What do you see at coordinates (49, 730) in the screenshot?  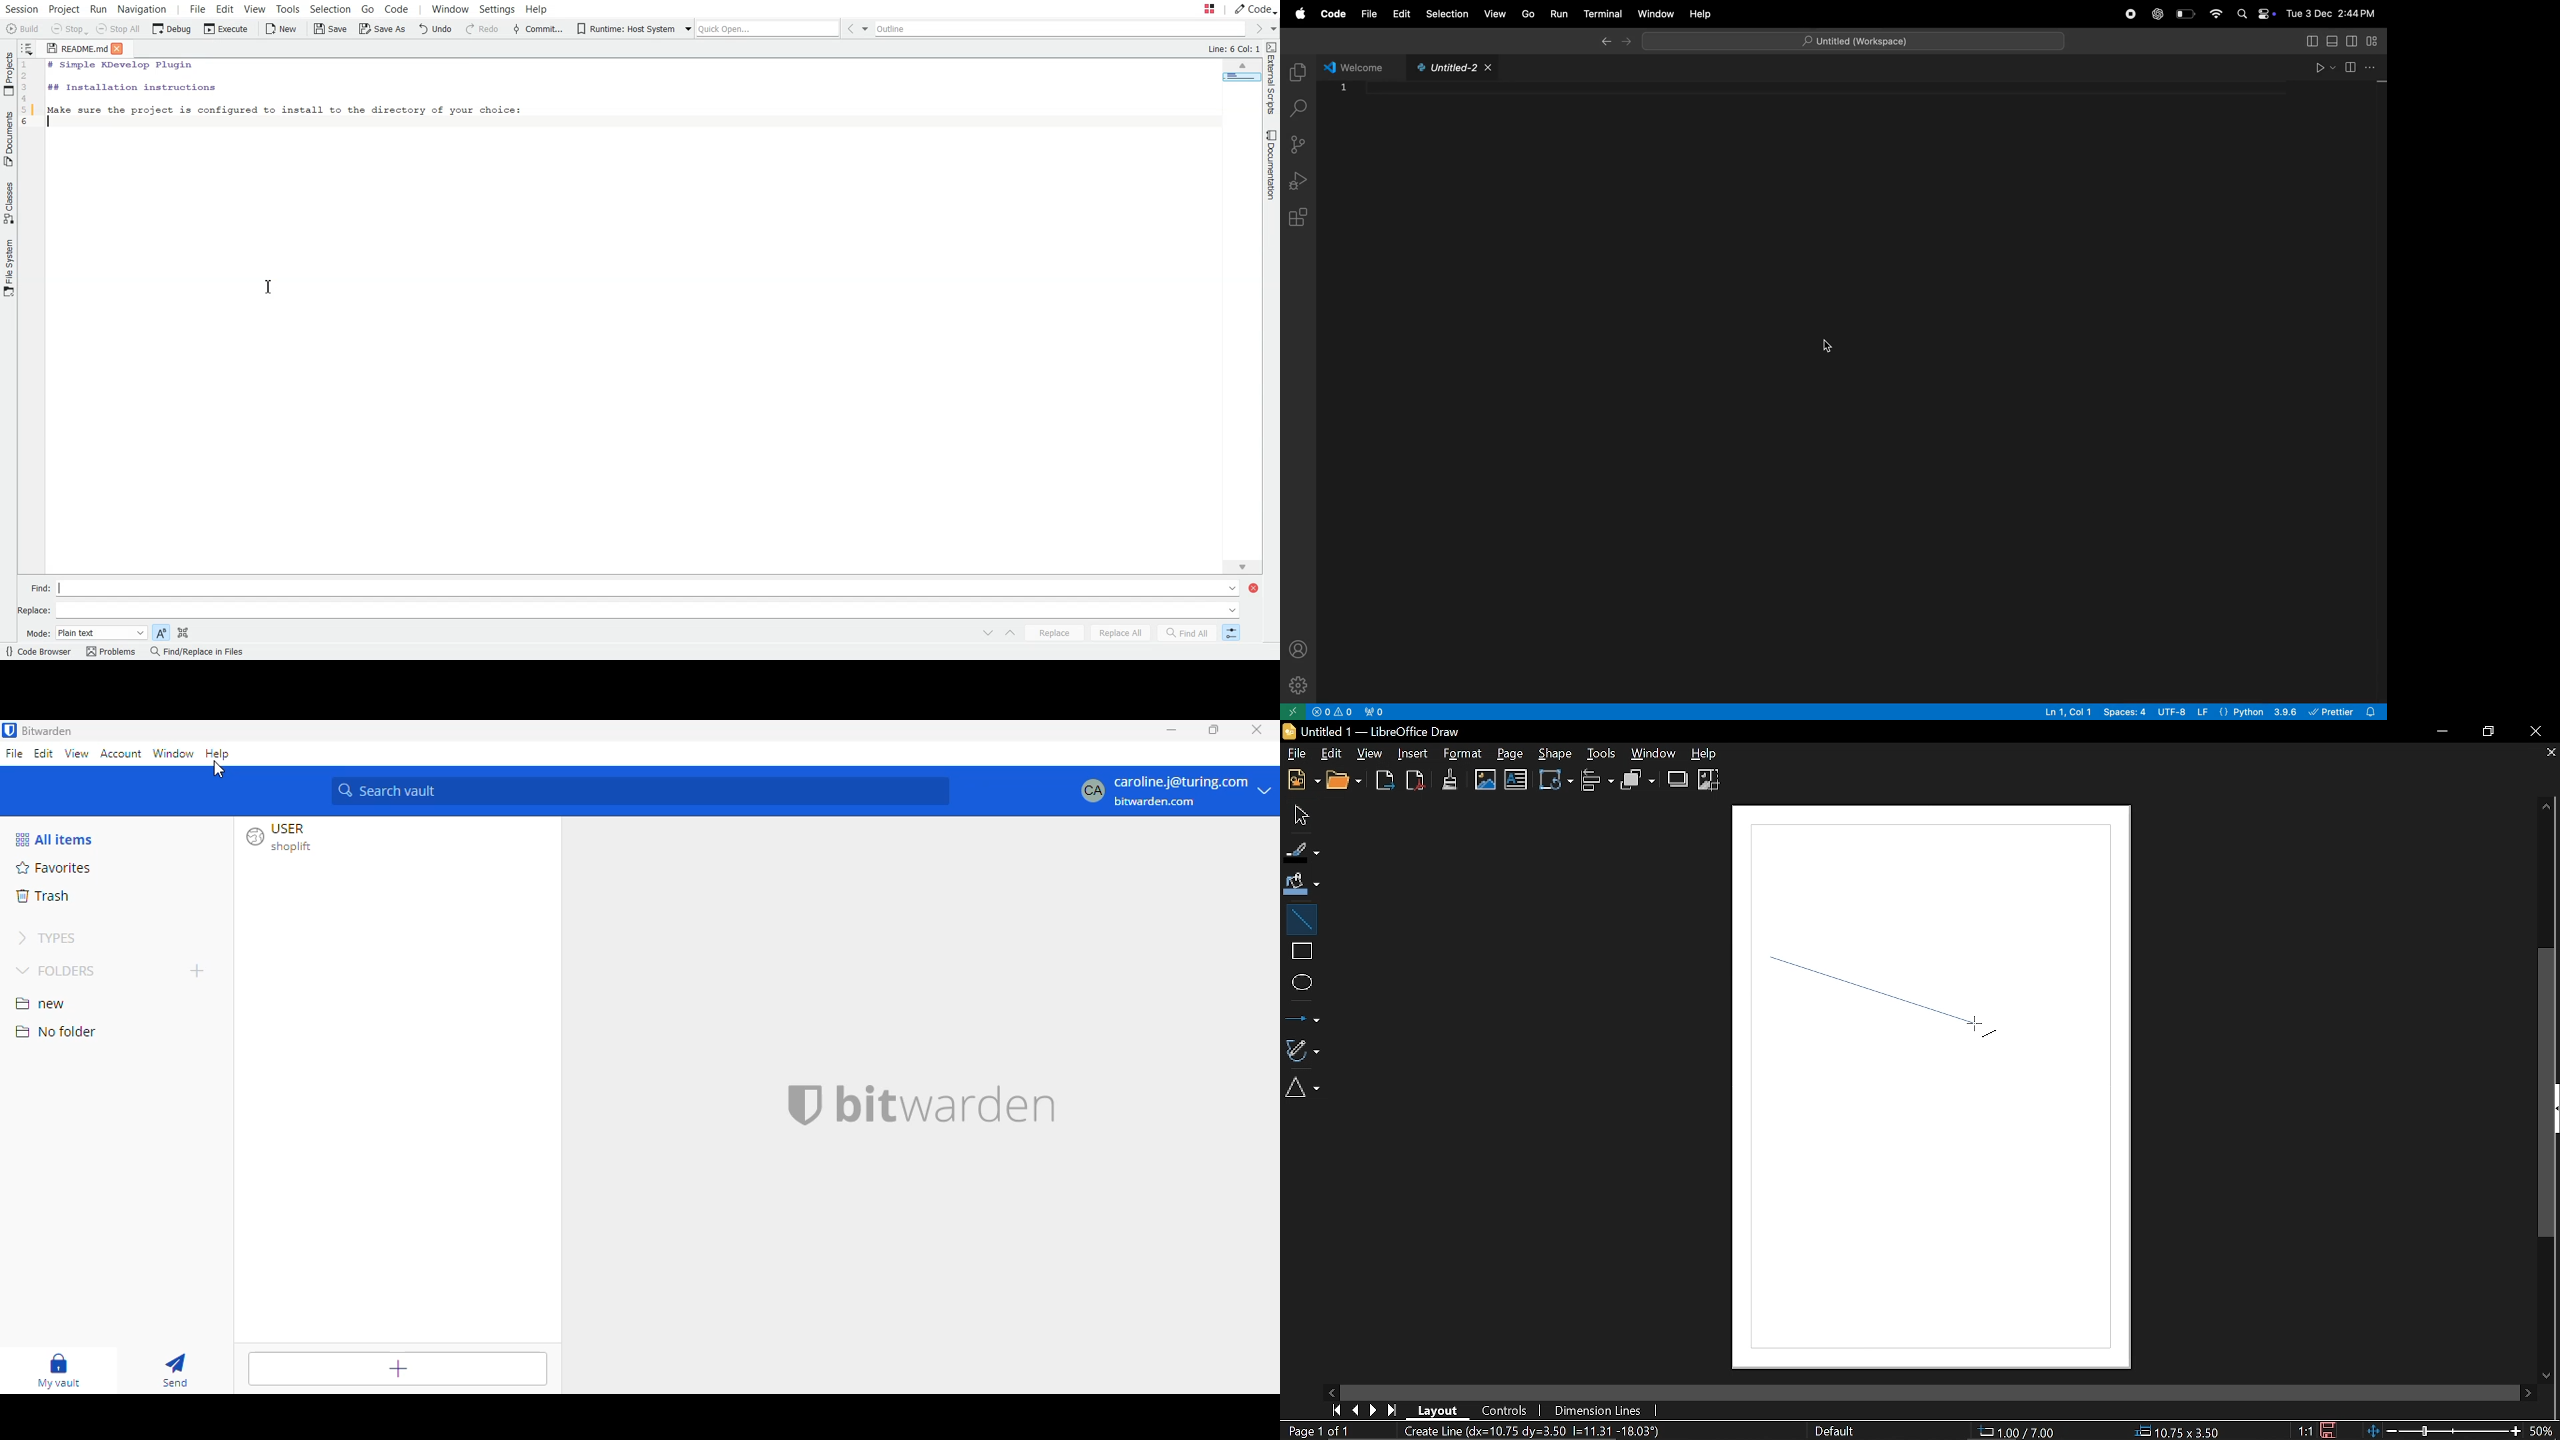 I see `bitwarden` at bounding box center [49, 730].